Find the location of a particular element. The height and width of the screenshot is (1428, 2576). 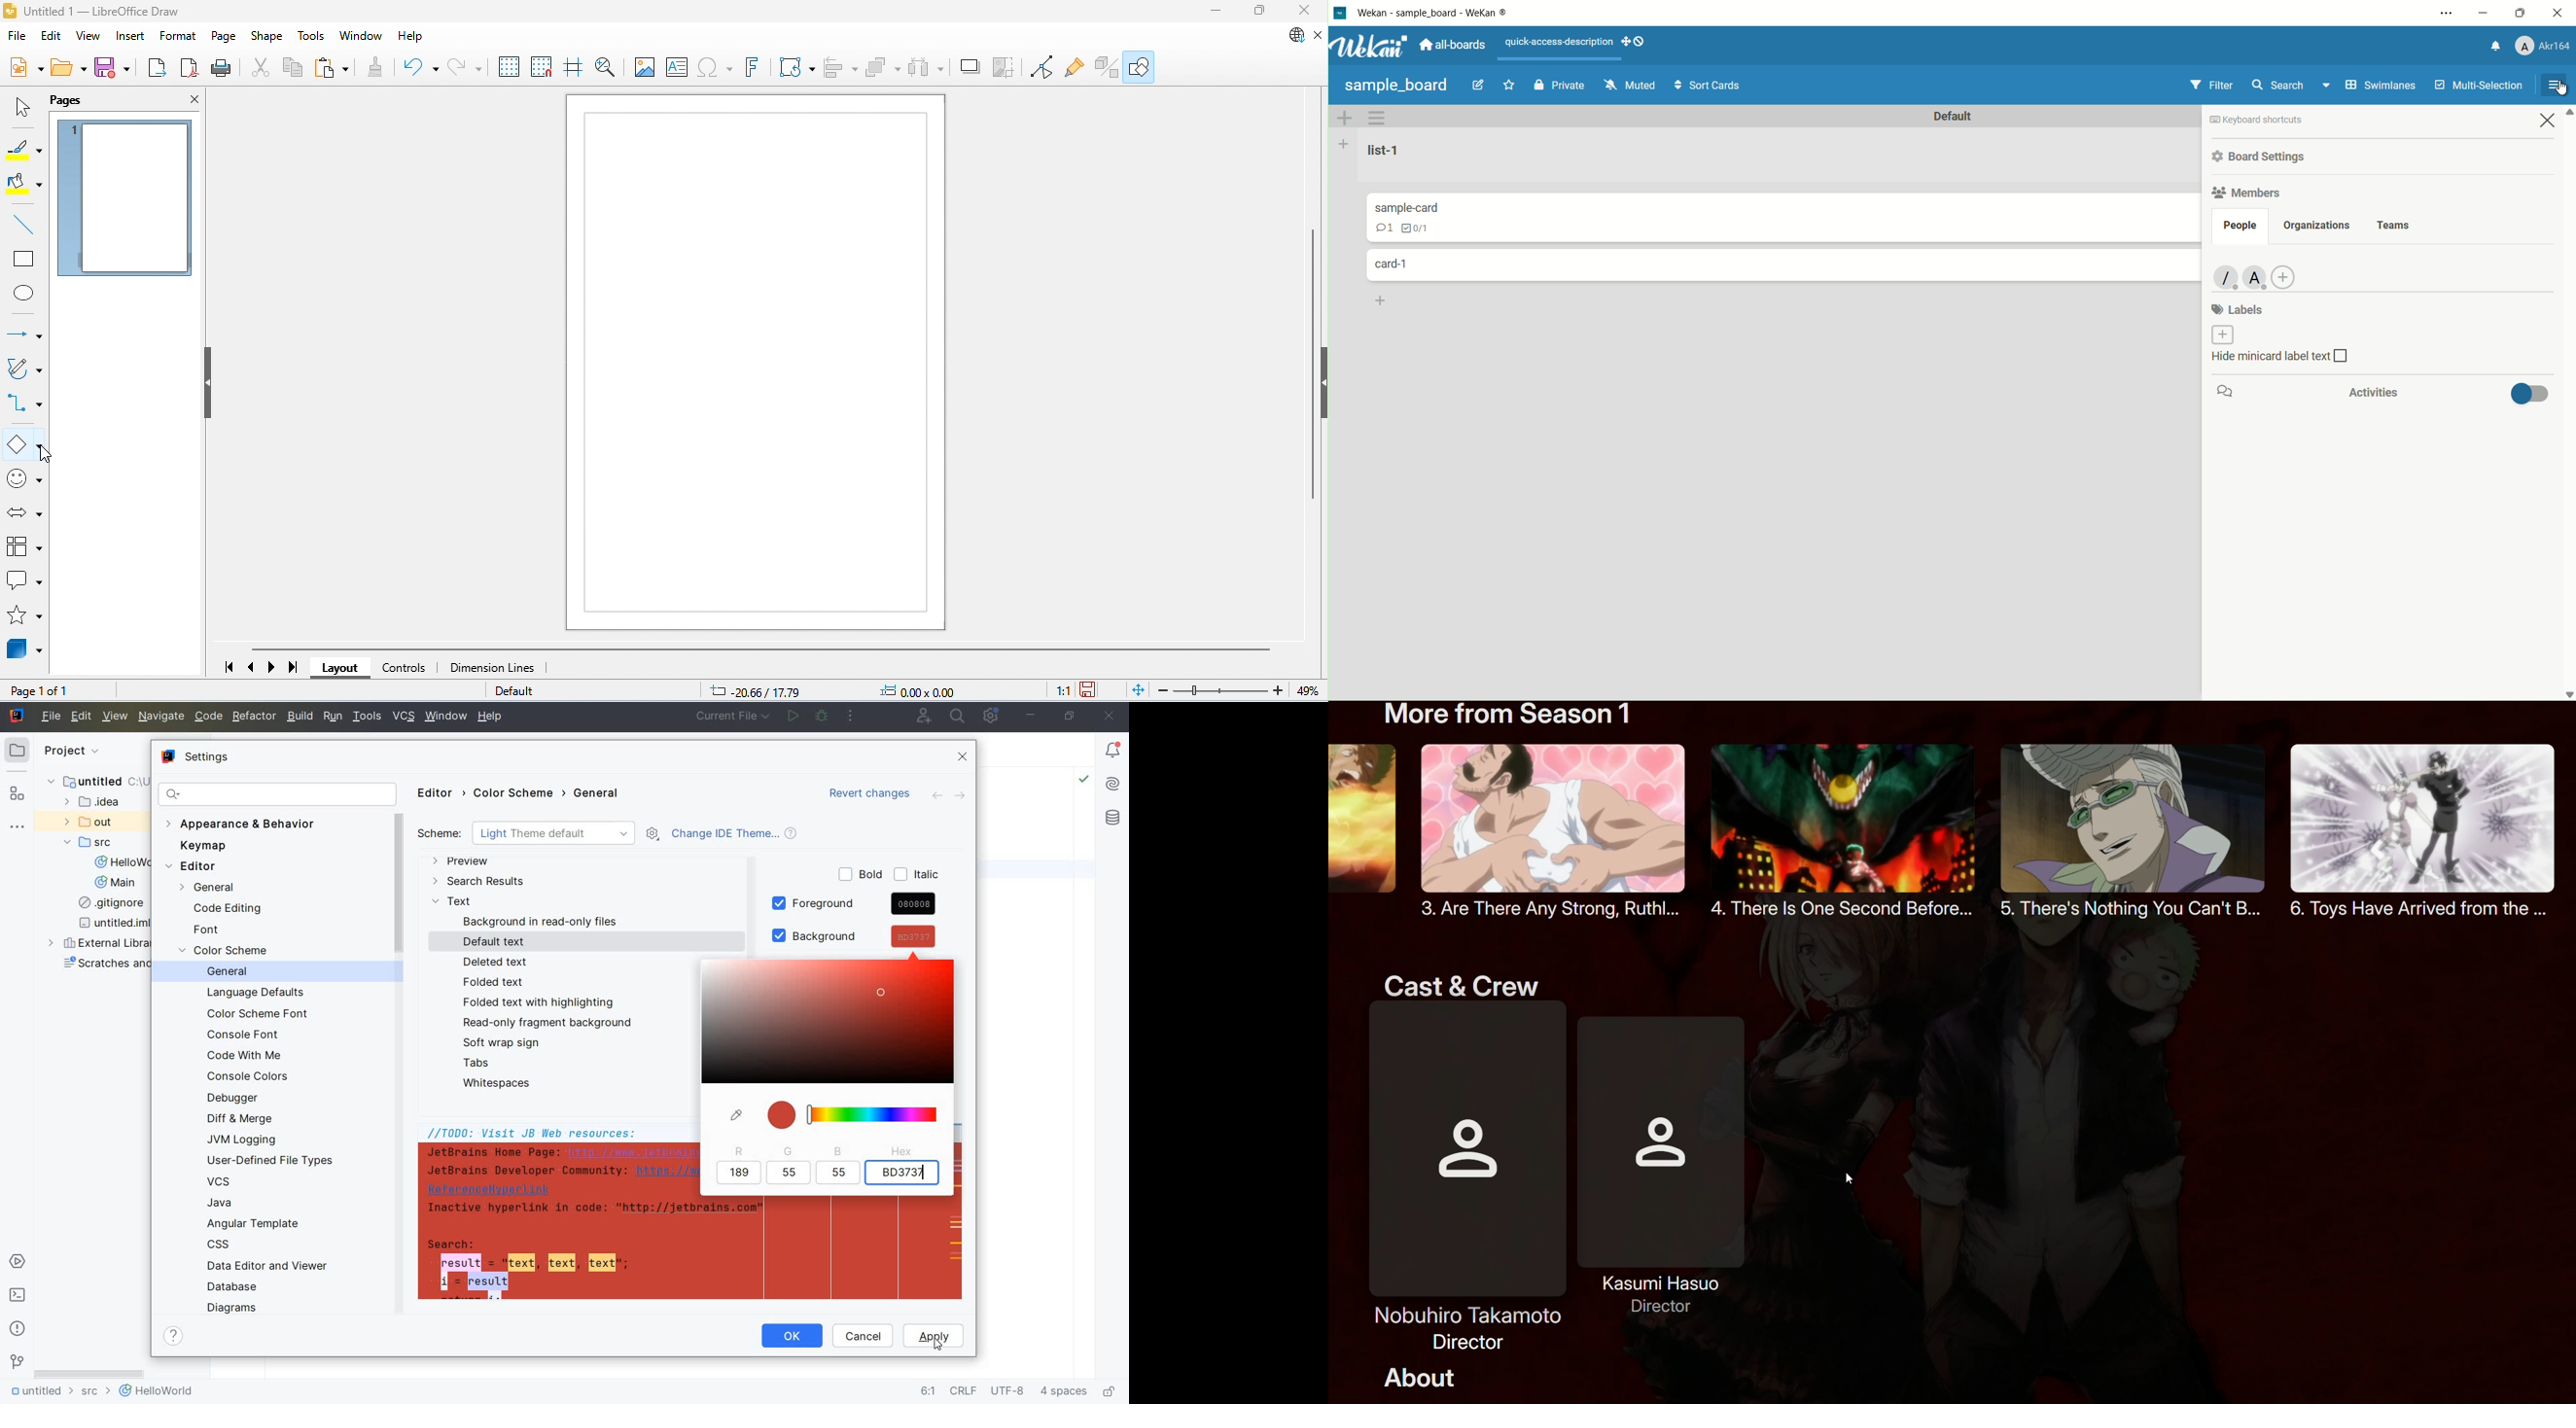

organizations is located at coordinates (2320, 226).